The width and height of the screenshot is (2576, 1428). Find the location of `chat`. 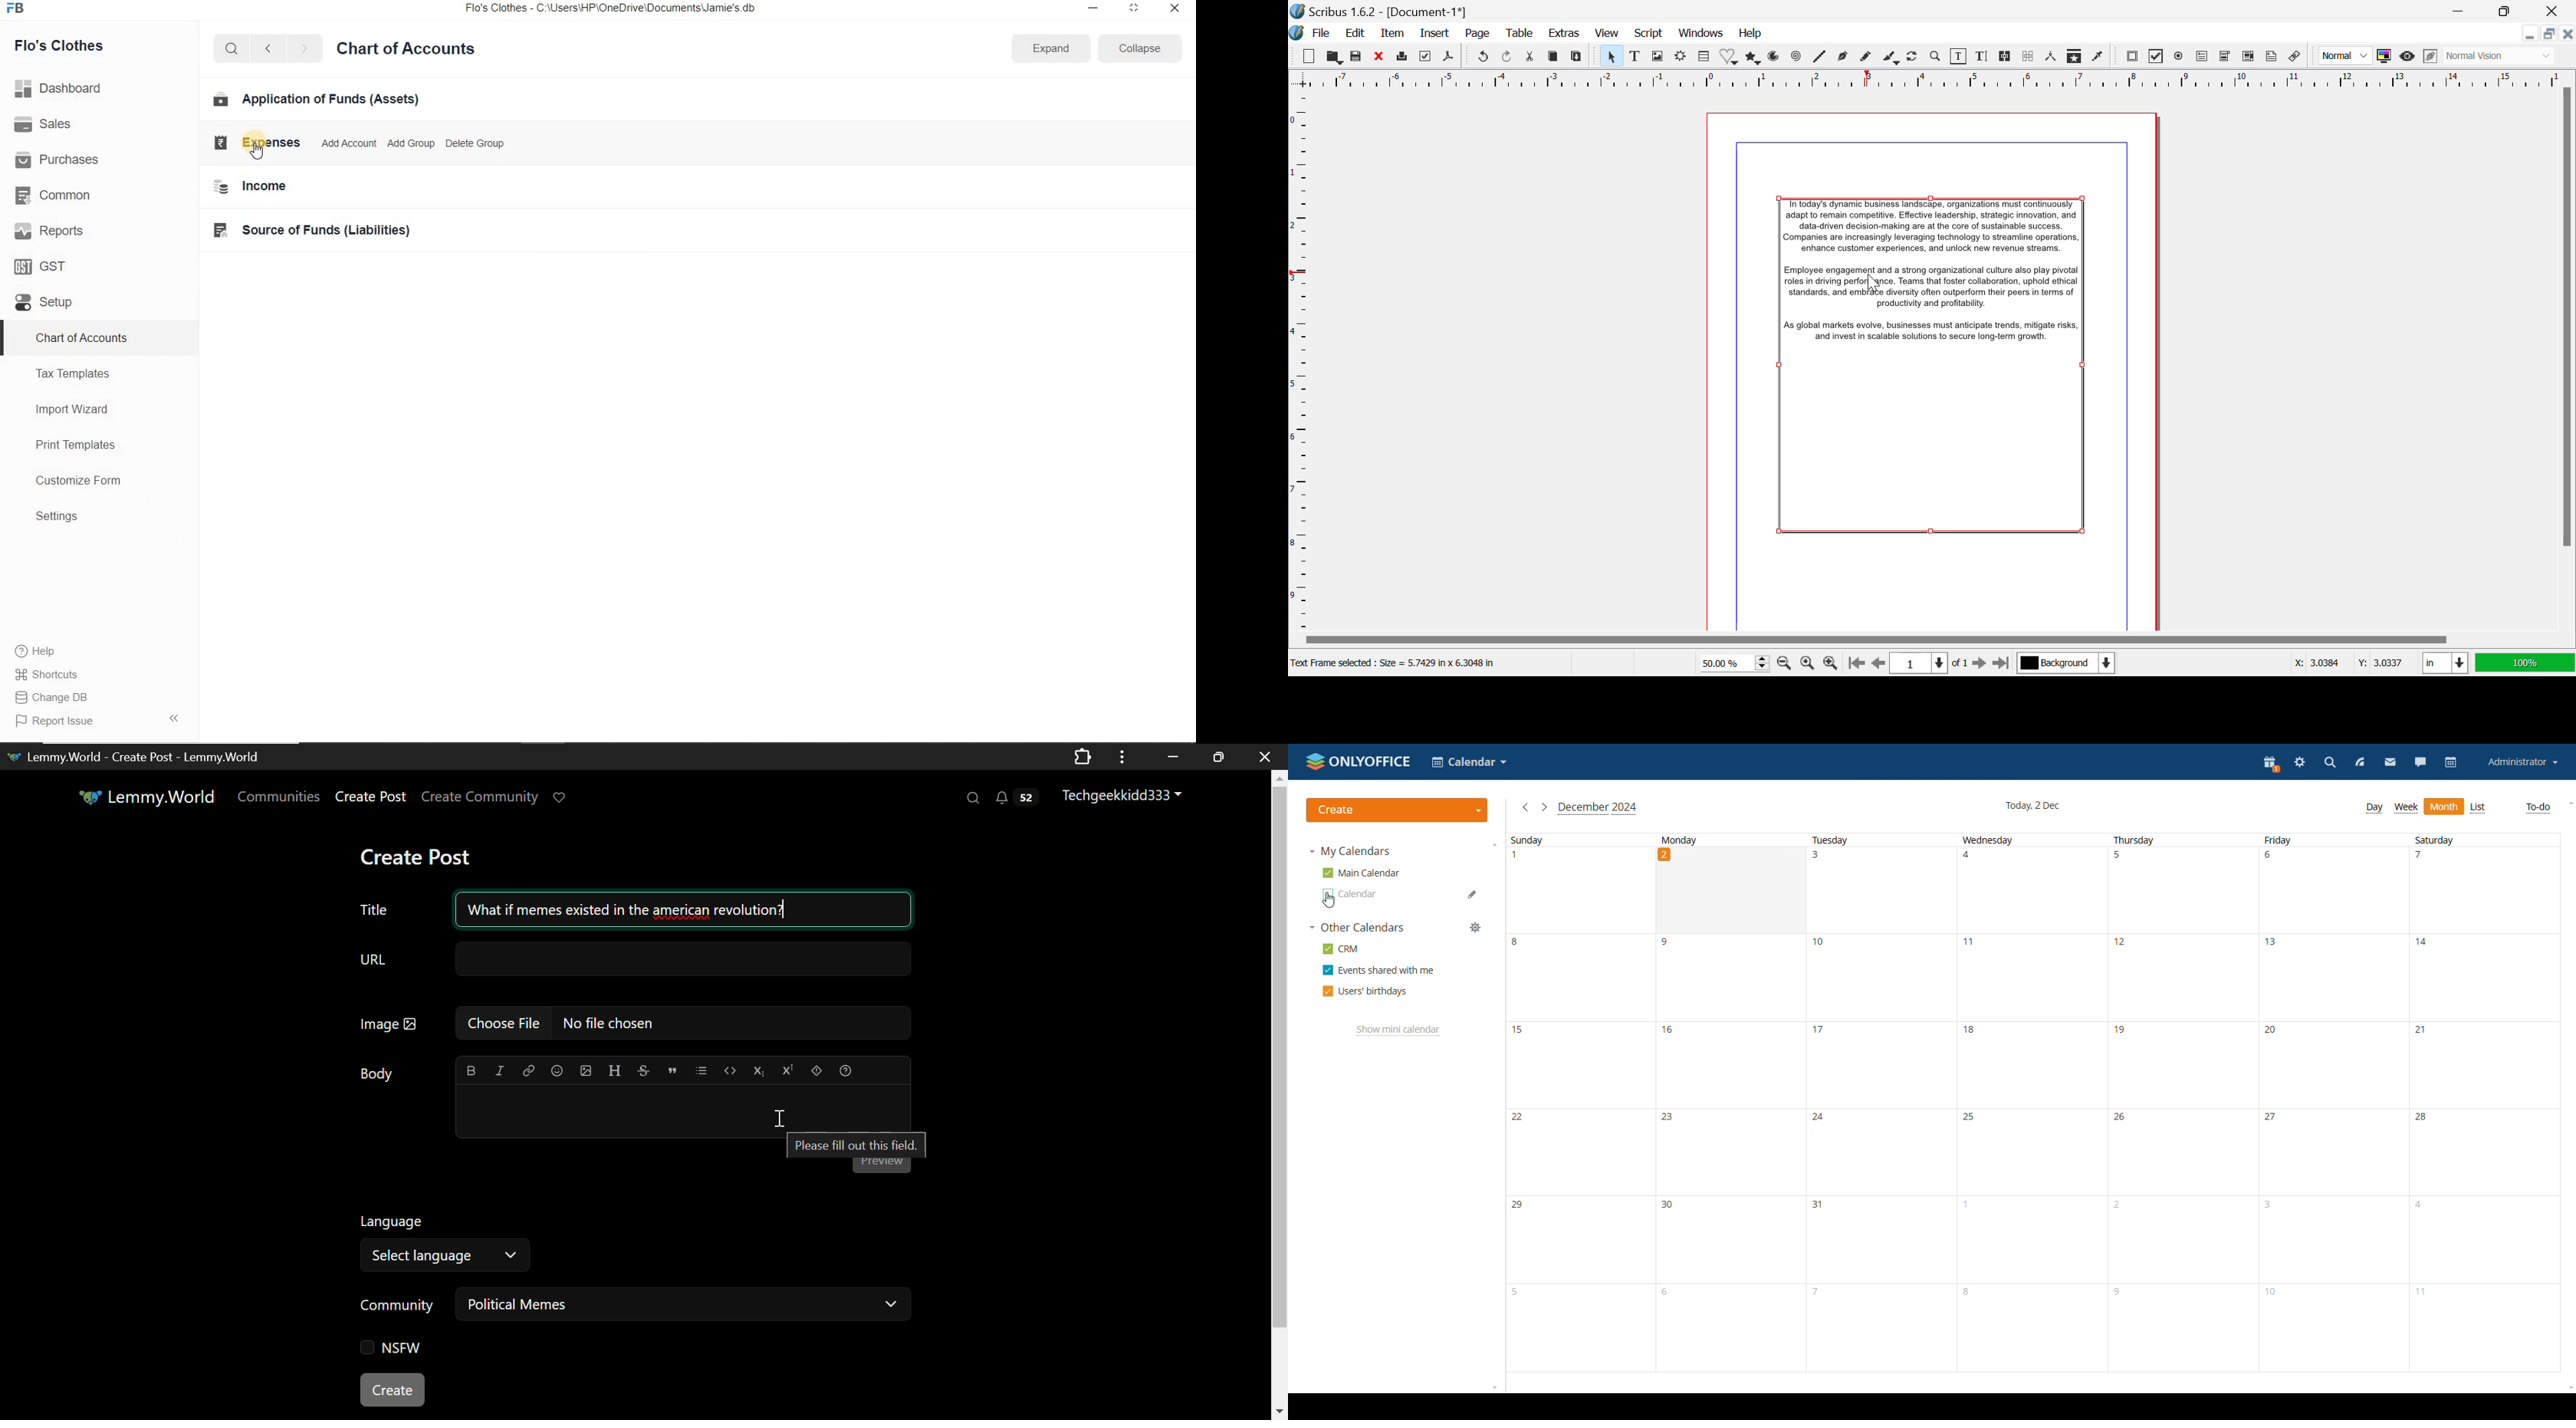

chat is located at coordinates (2420, 763).